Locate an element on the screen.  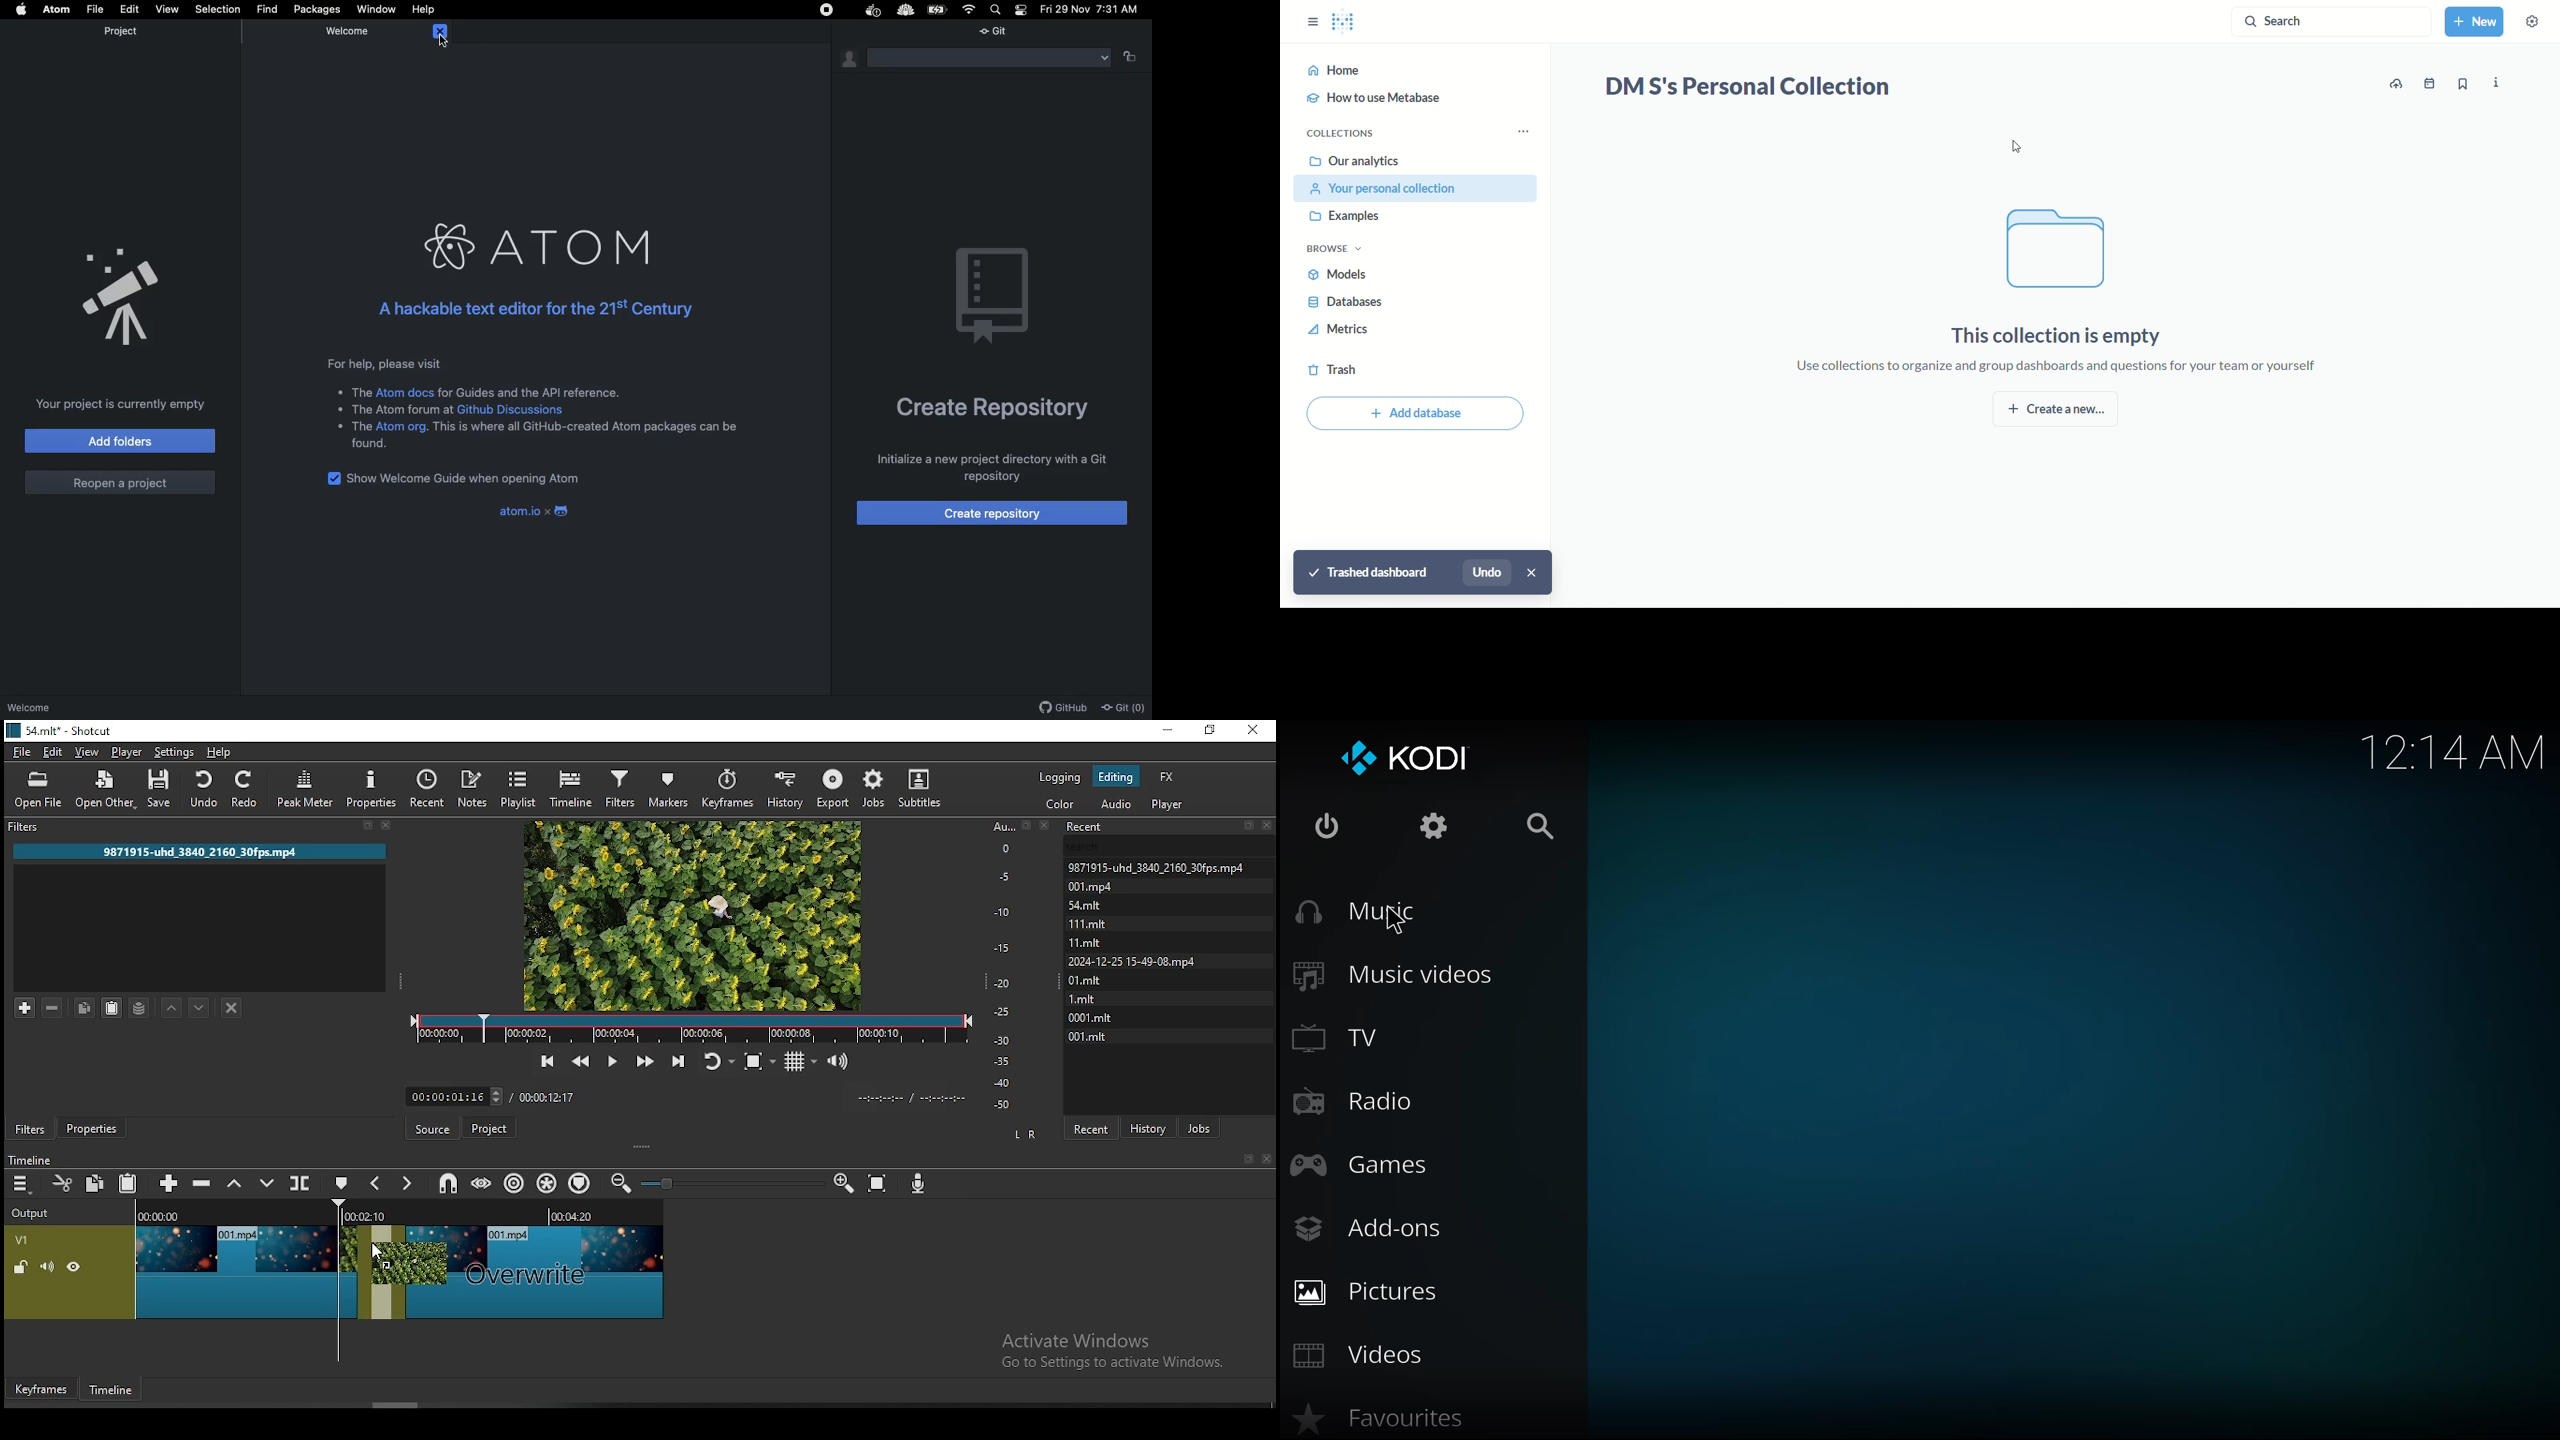
jobs is located at coordinates (876, 790).